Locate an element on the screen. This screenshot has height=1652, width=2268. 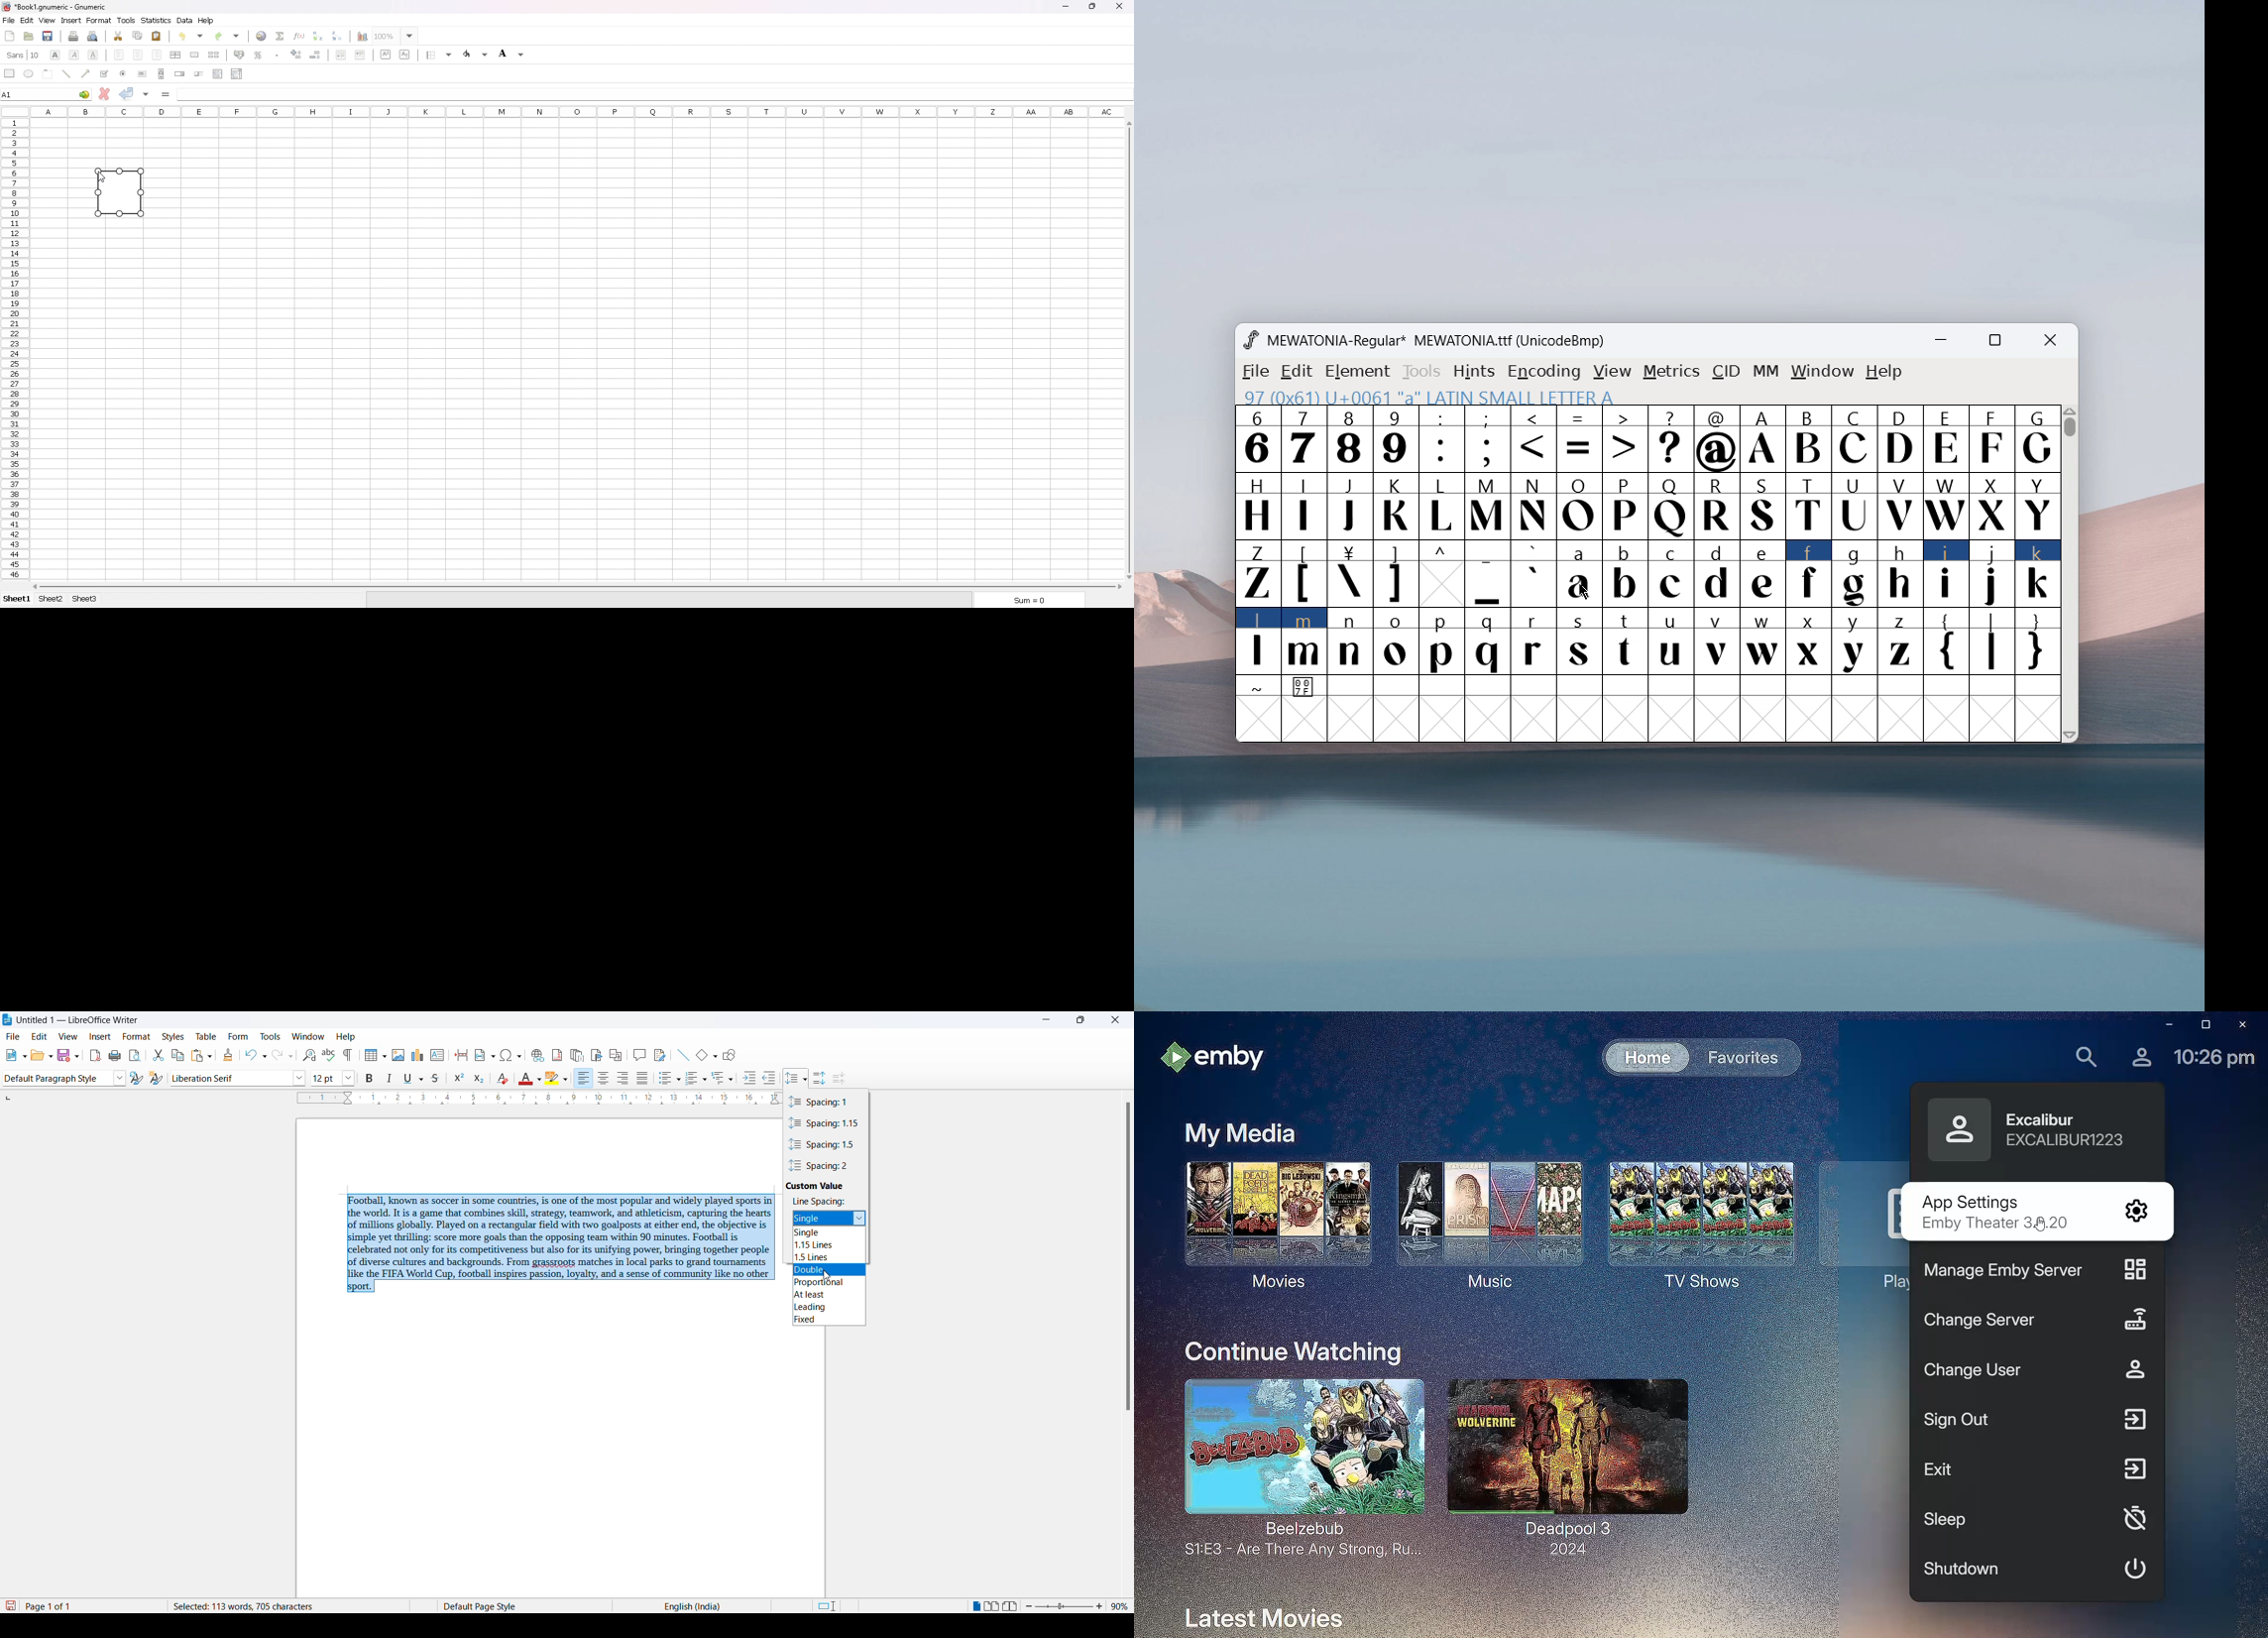
hints is located at coordinates (1476, 371).